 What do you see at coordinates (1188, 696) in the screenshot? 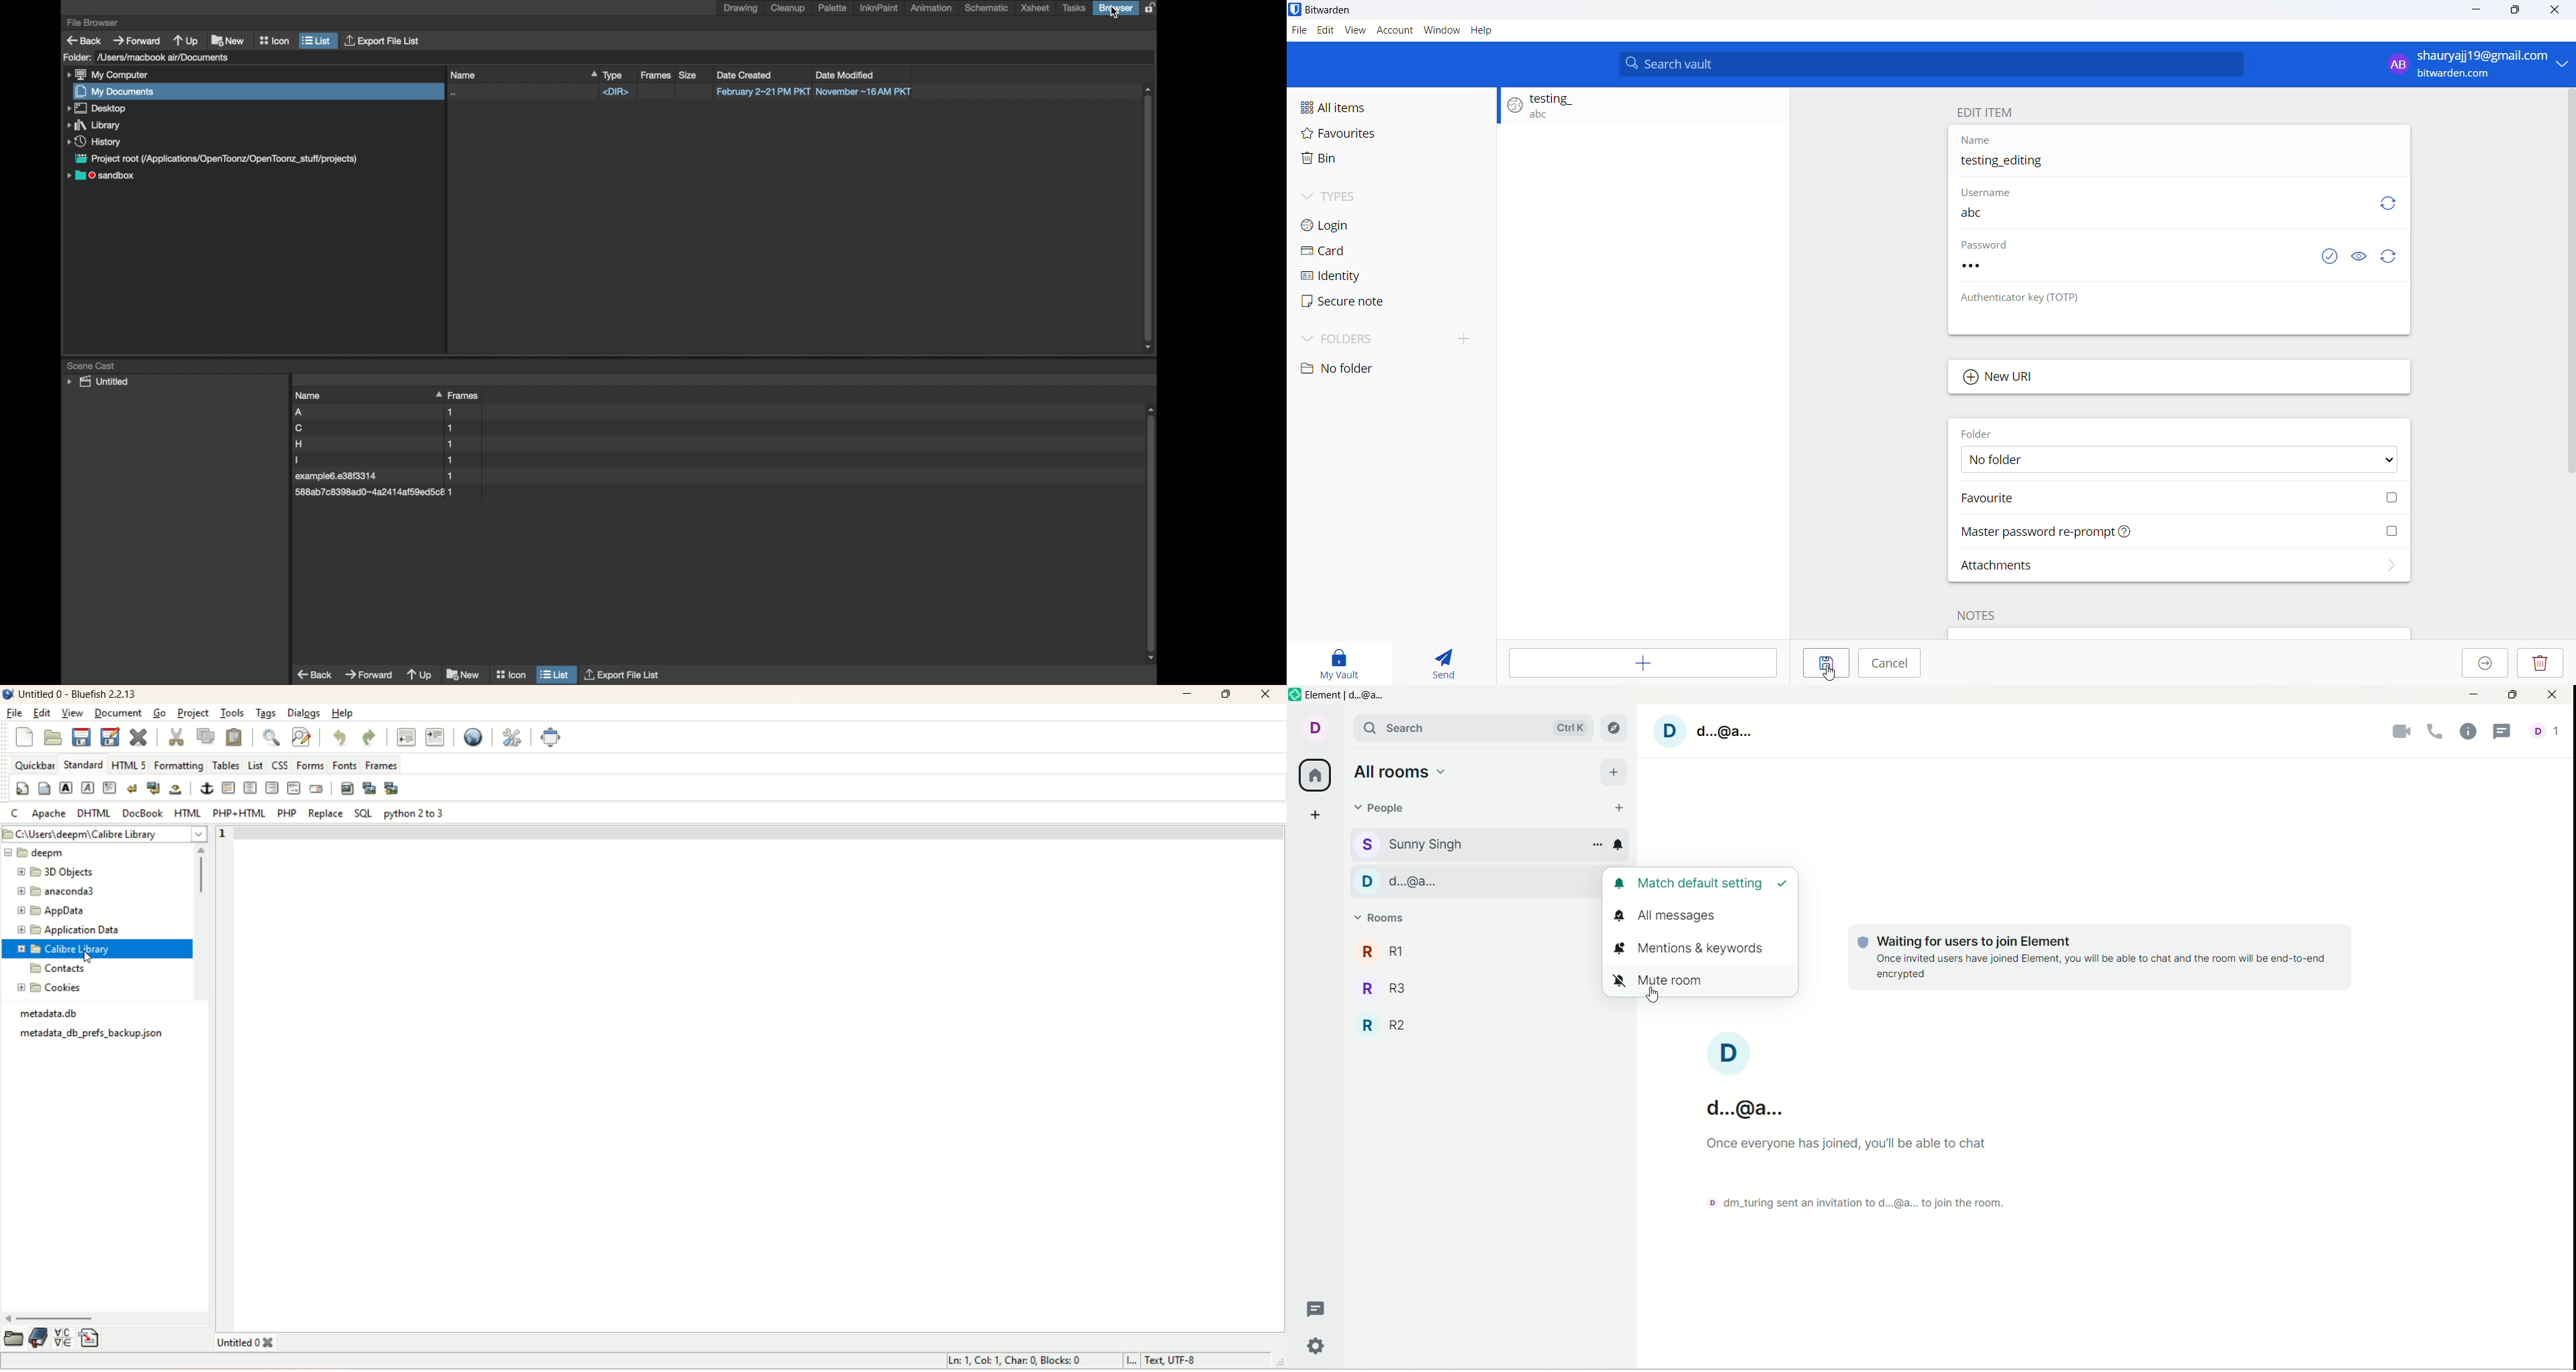
I see `minimize` at bounding box center [1188, 696].